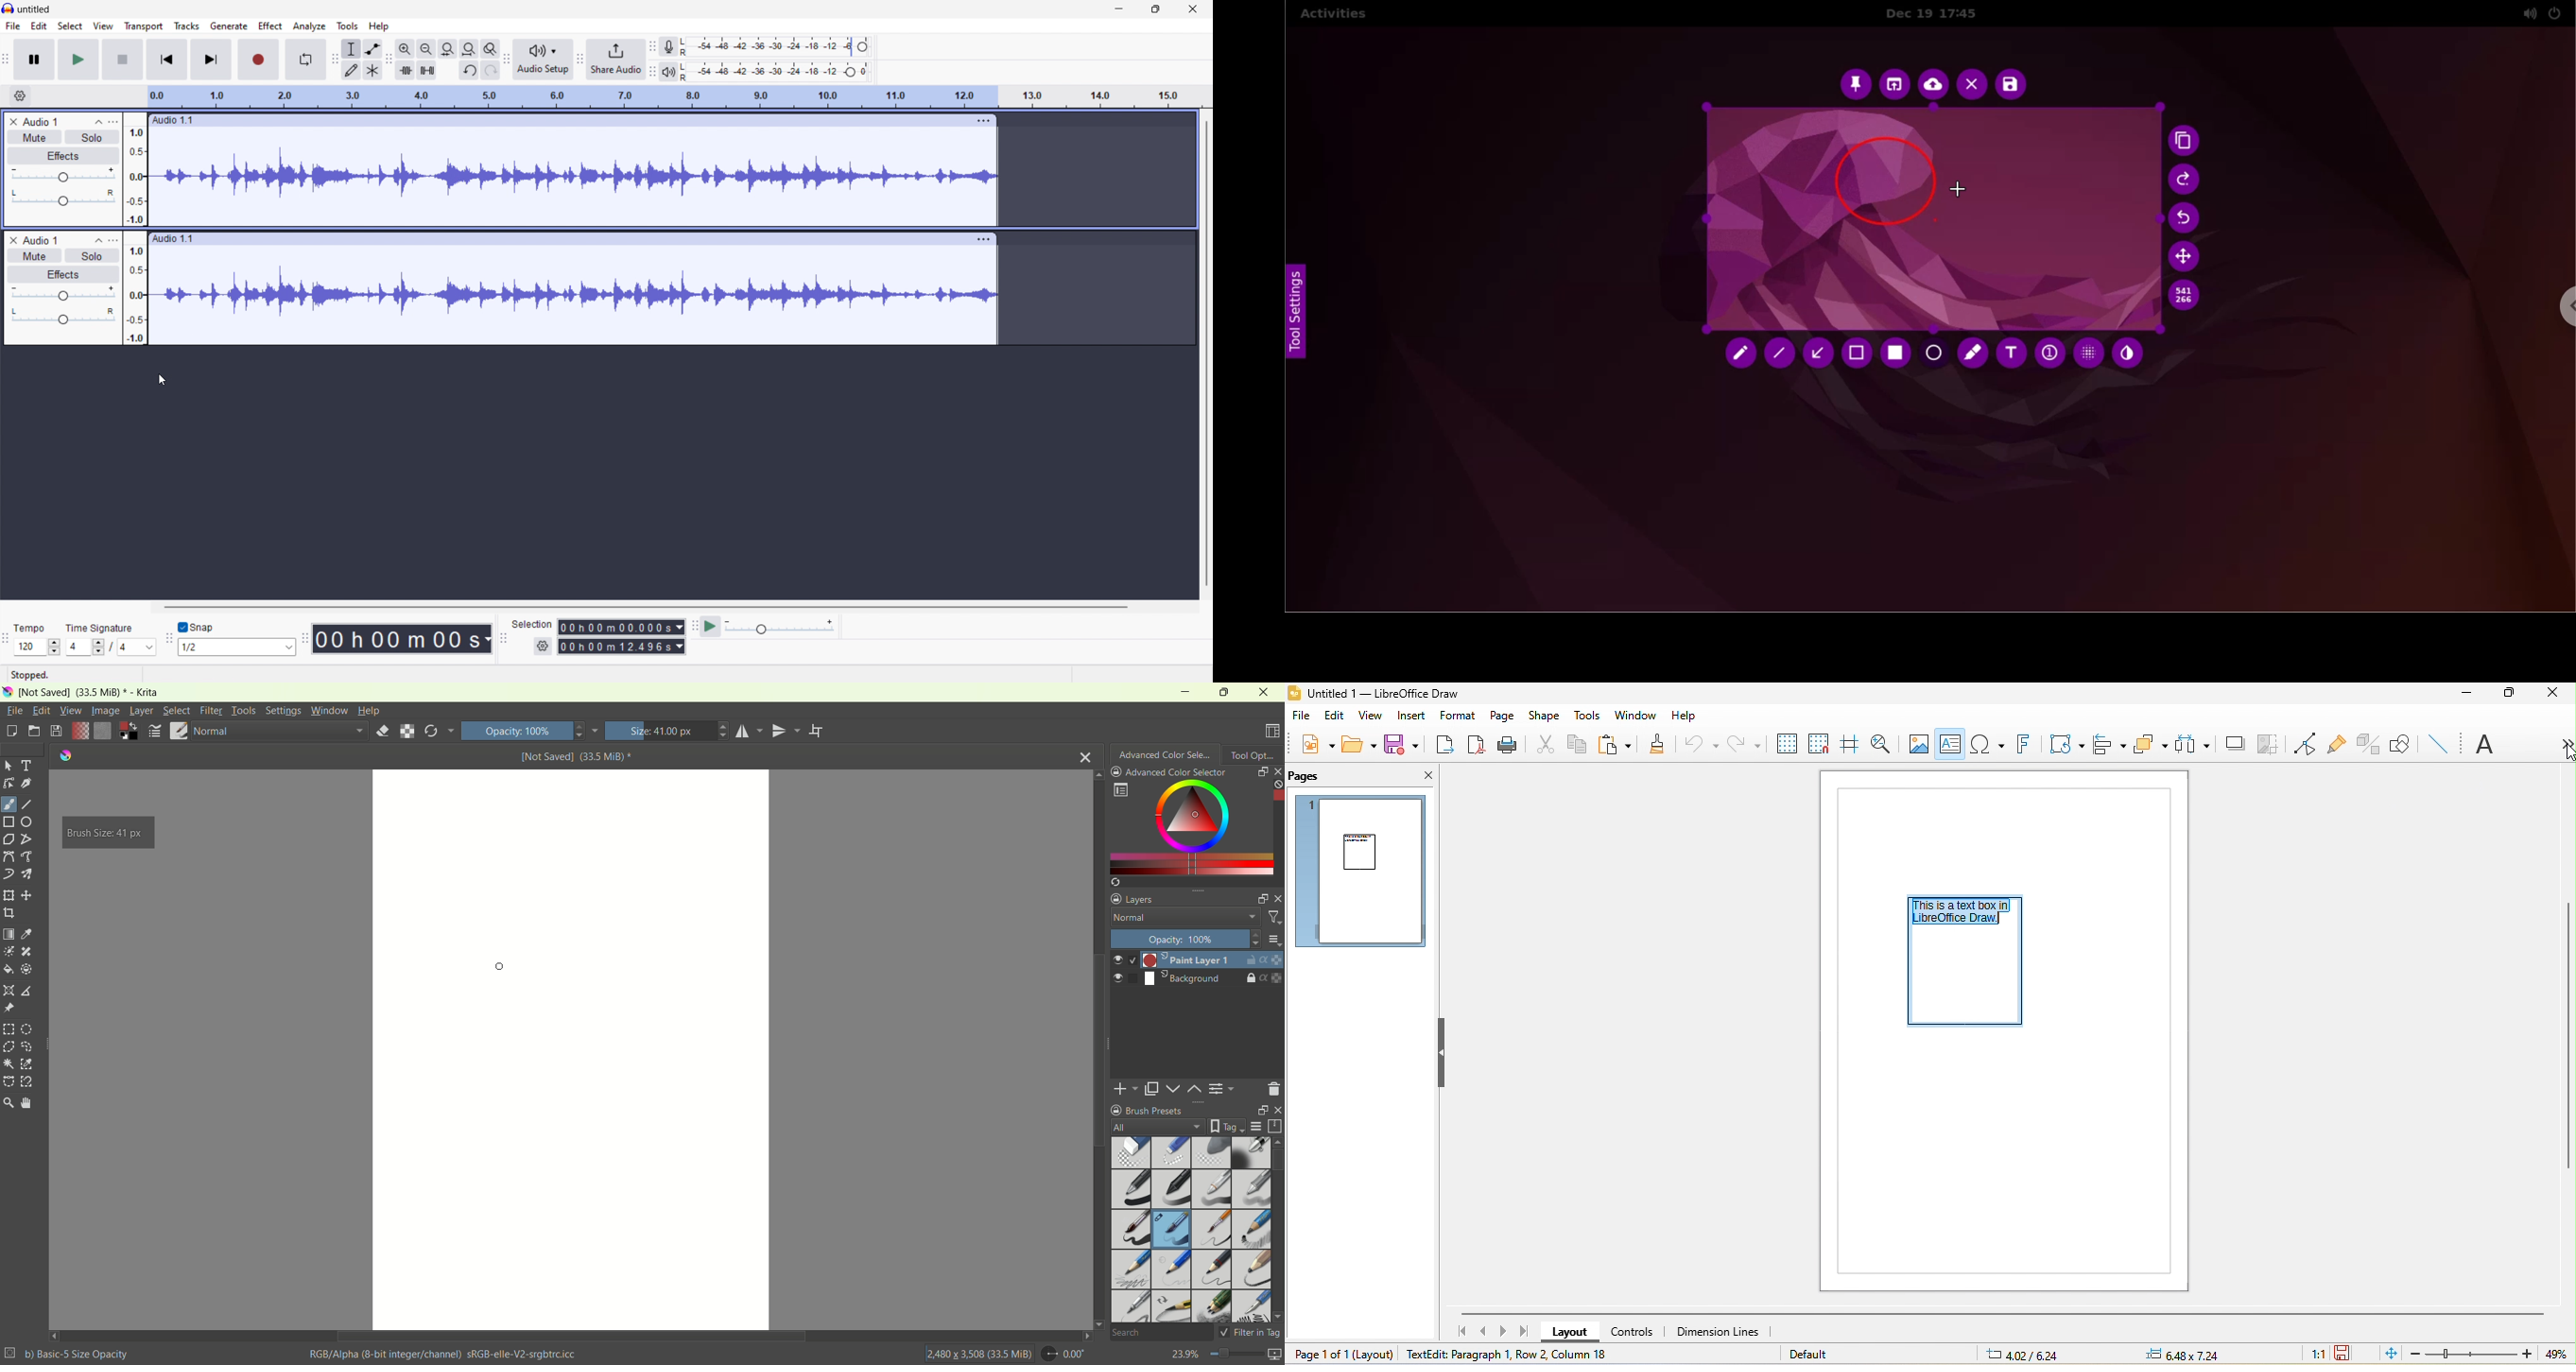 The image size is (2576, 1372). I want to click on tools, so click(244, 711).